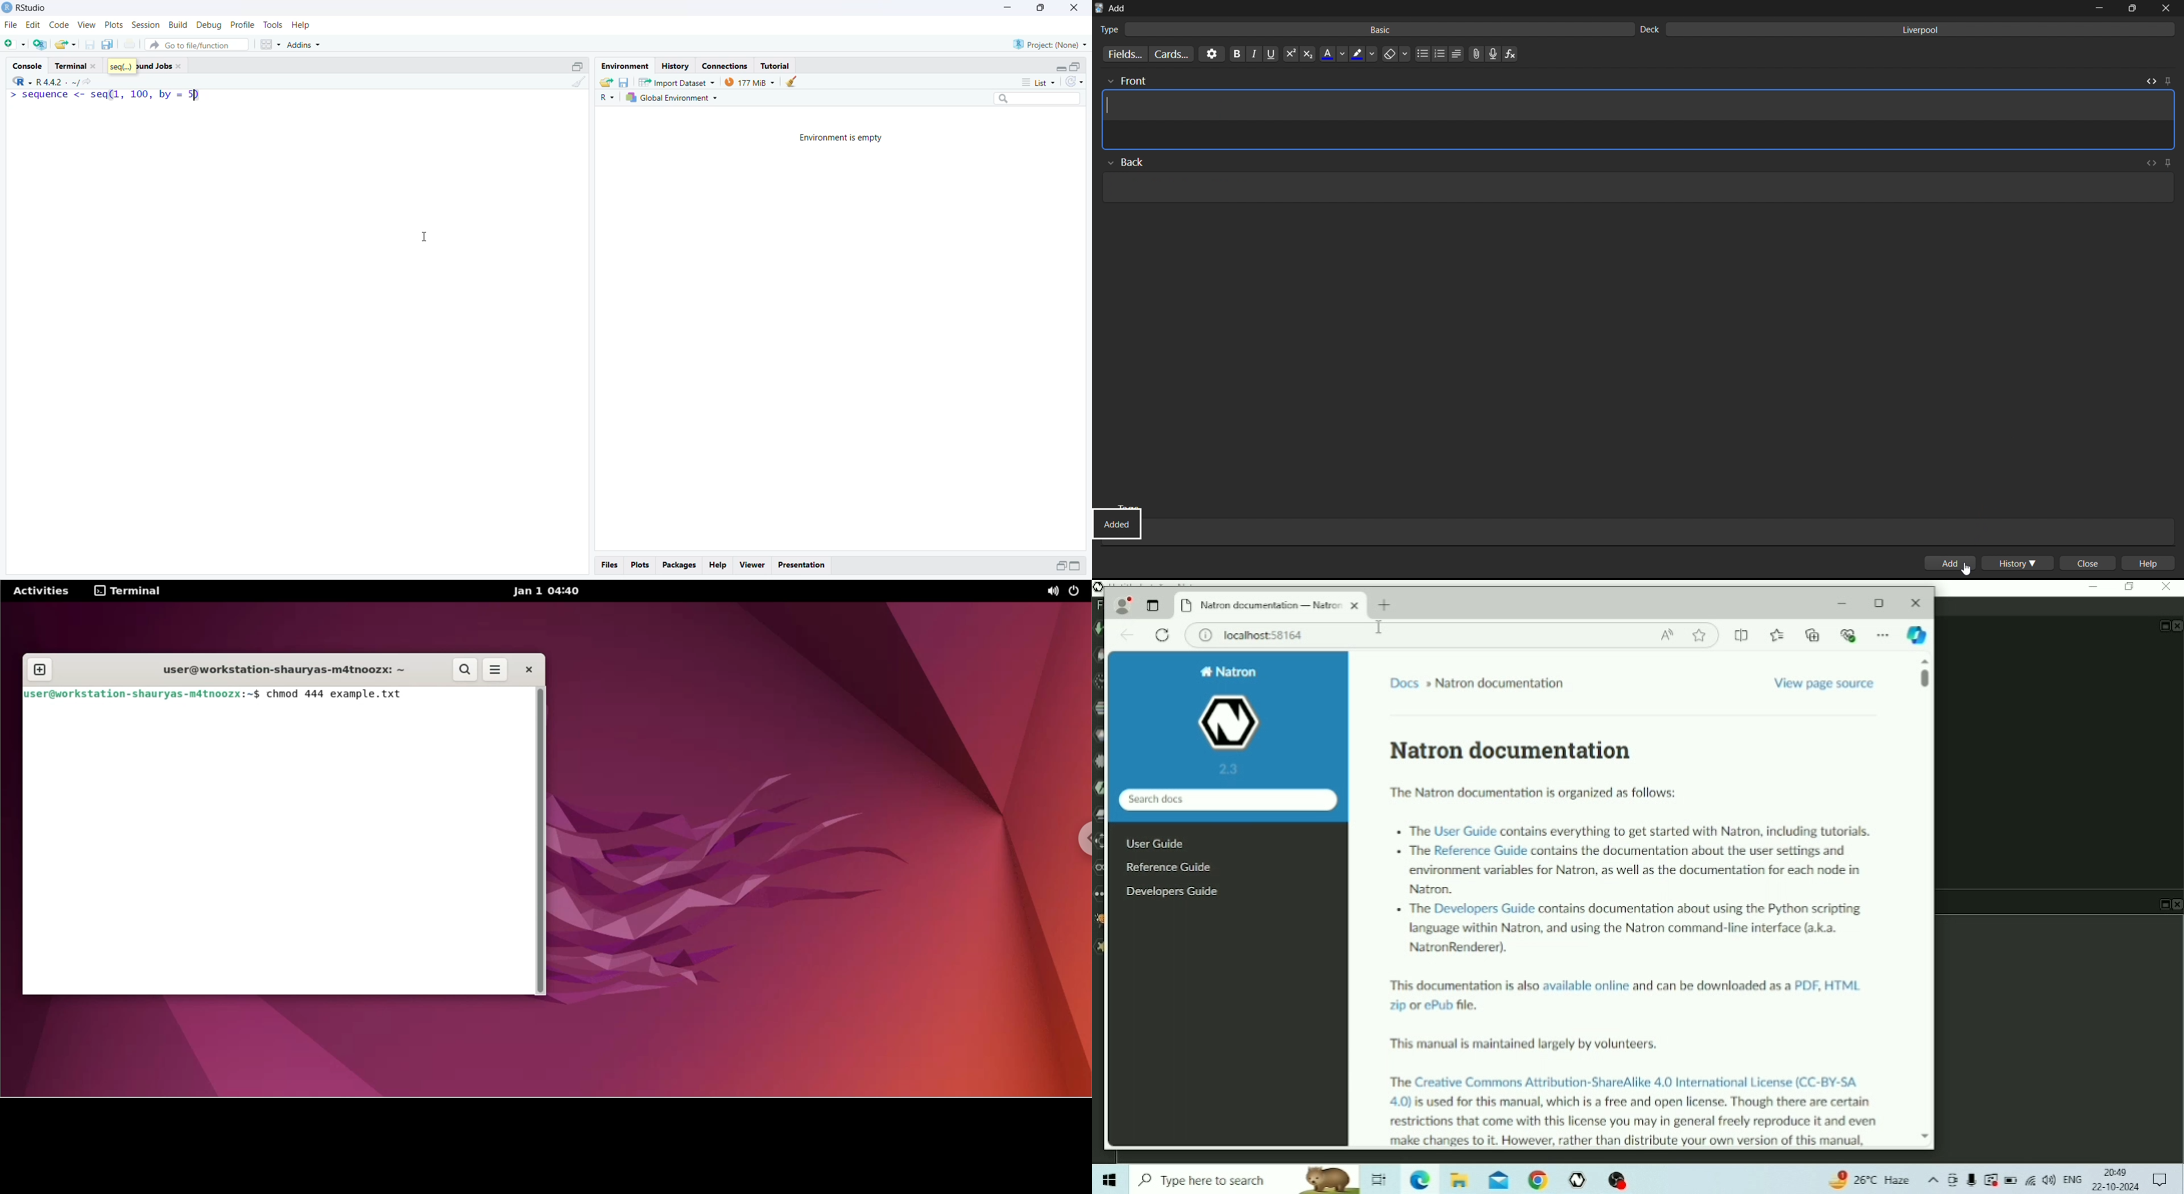 The image size is (2184, 1204). Describe the element at coordinates (88, 82) in the screenshot. I see `share icon` at that location.